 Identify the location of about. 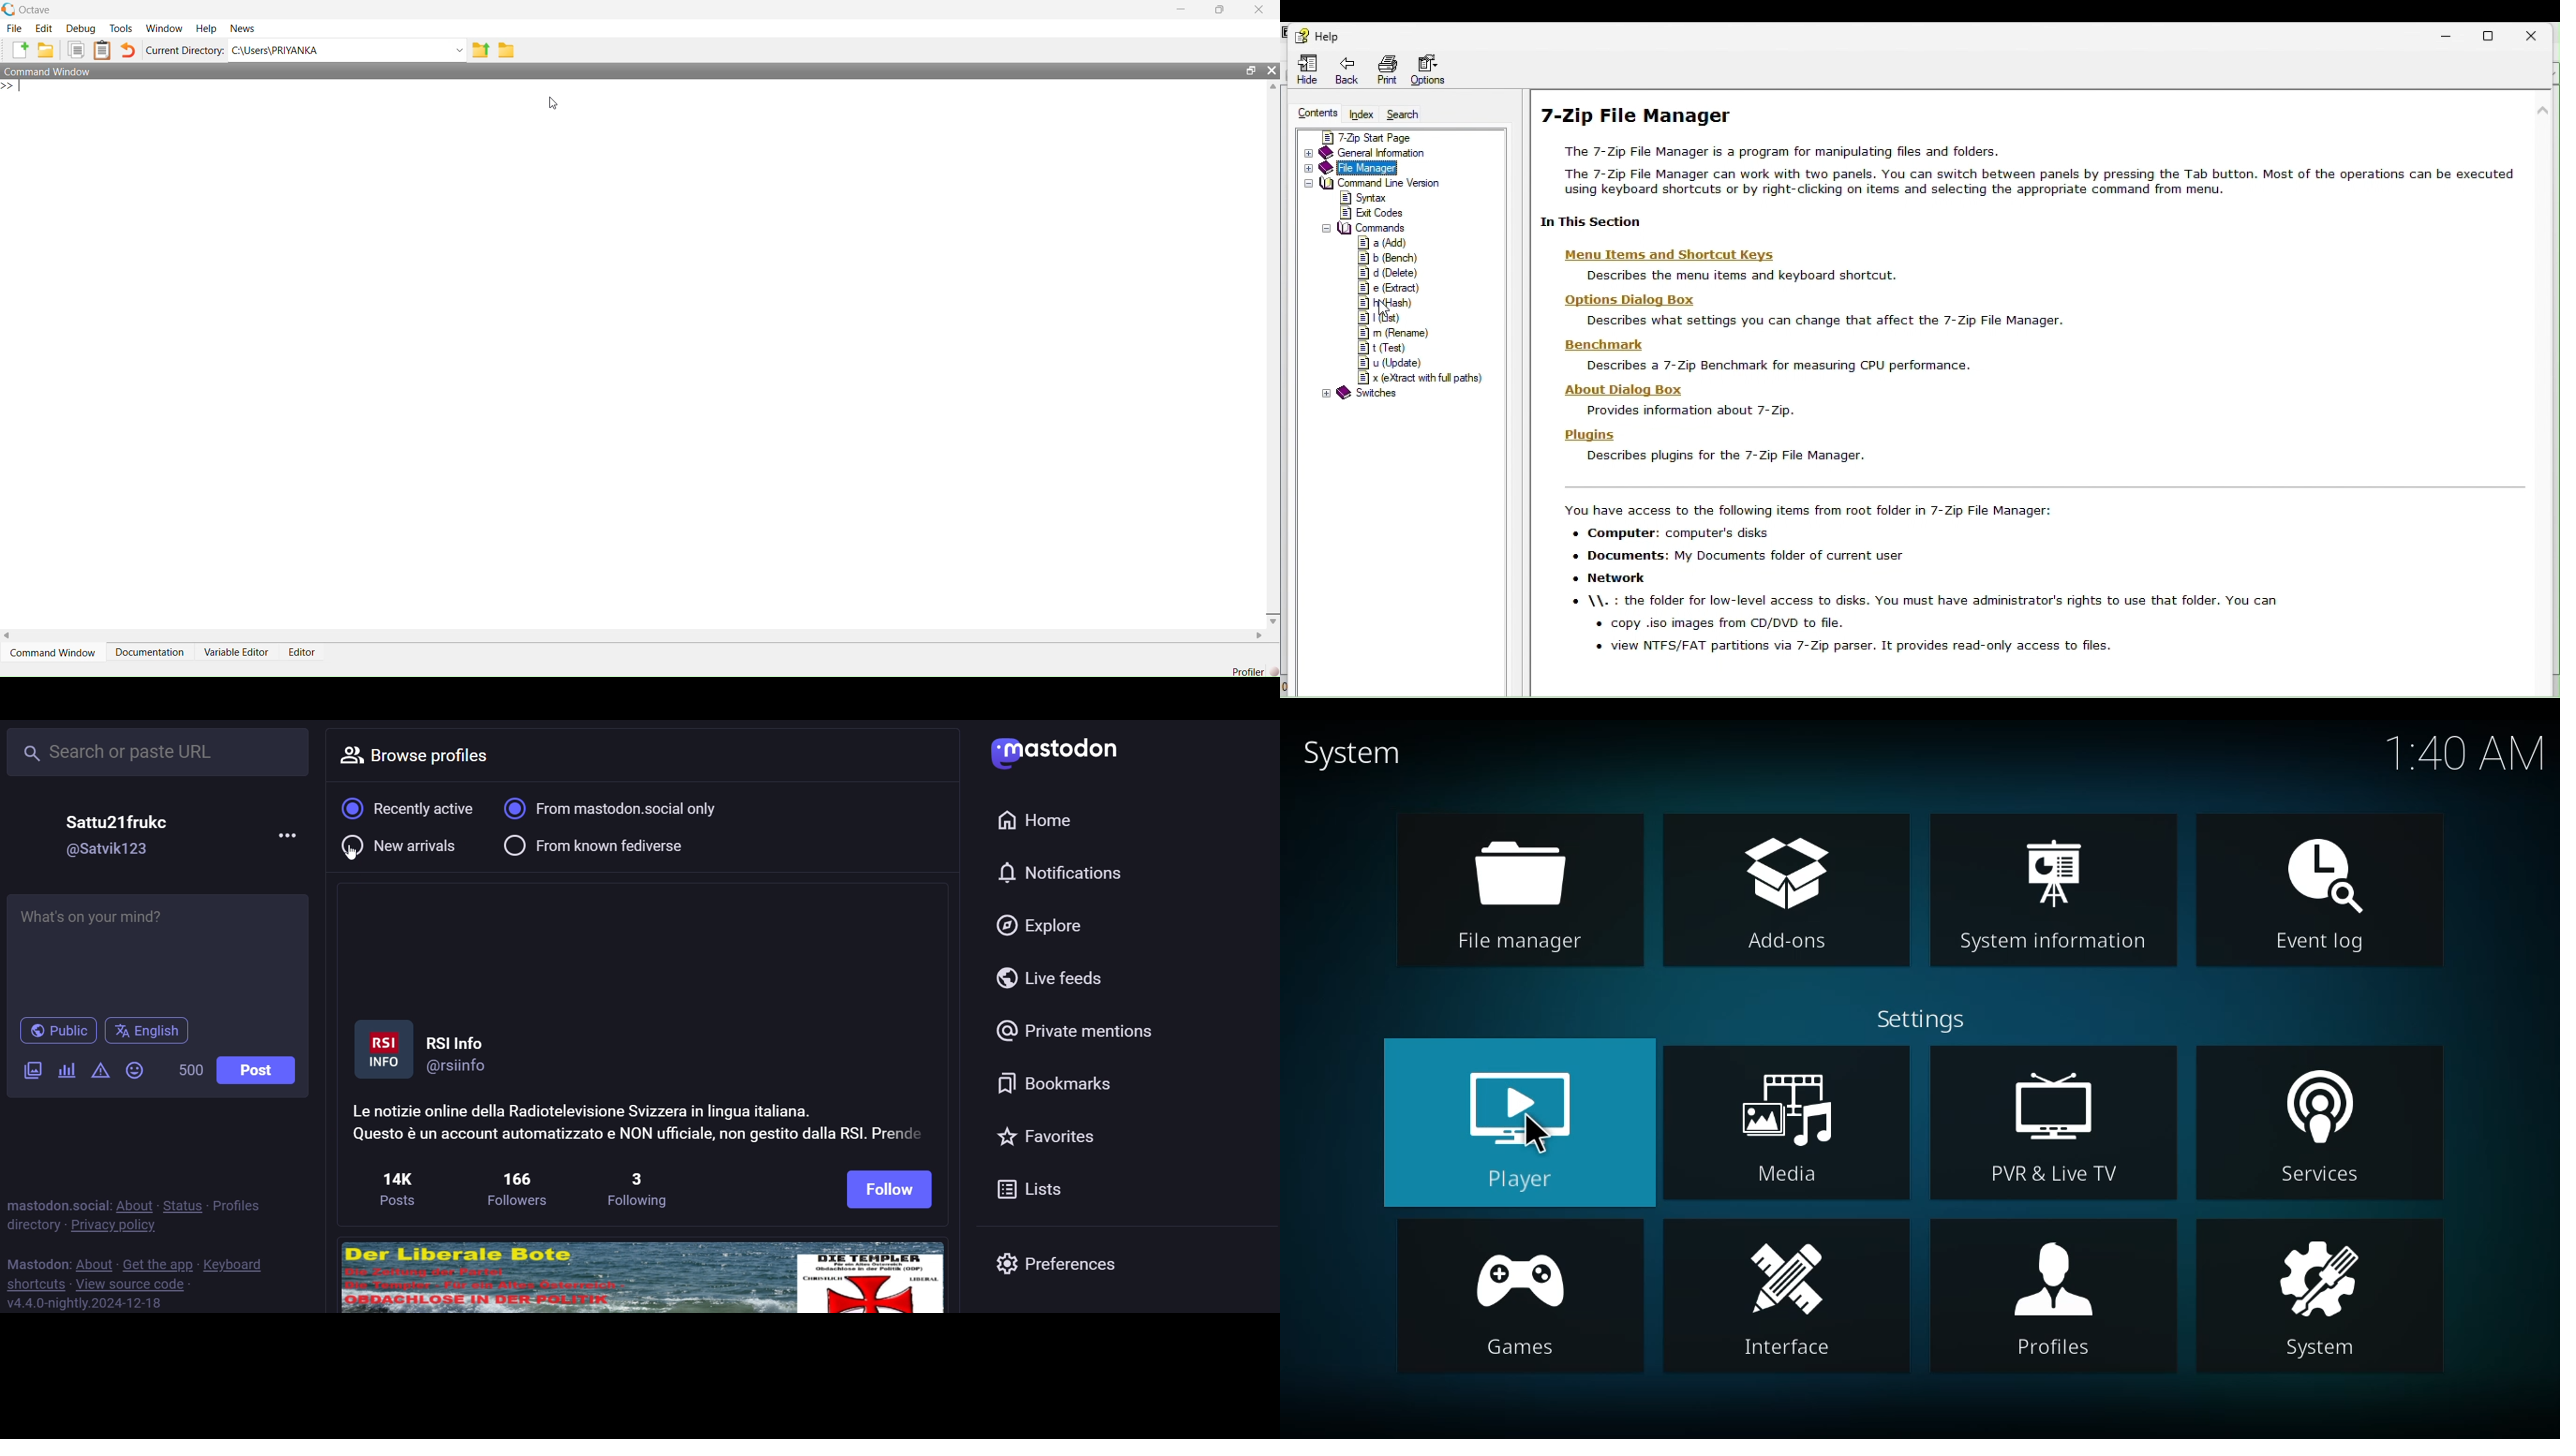
(94, 1265).